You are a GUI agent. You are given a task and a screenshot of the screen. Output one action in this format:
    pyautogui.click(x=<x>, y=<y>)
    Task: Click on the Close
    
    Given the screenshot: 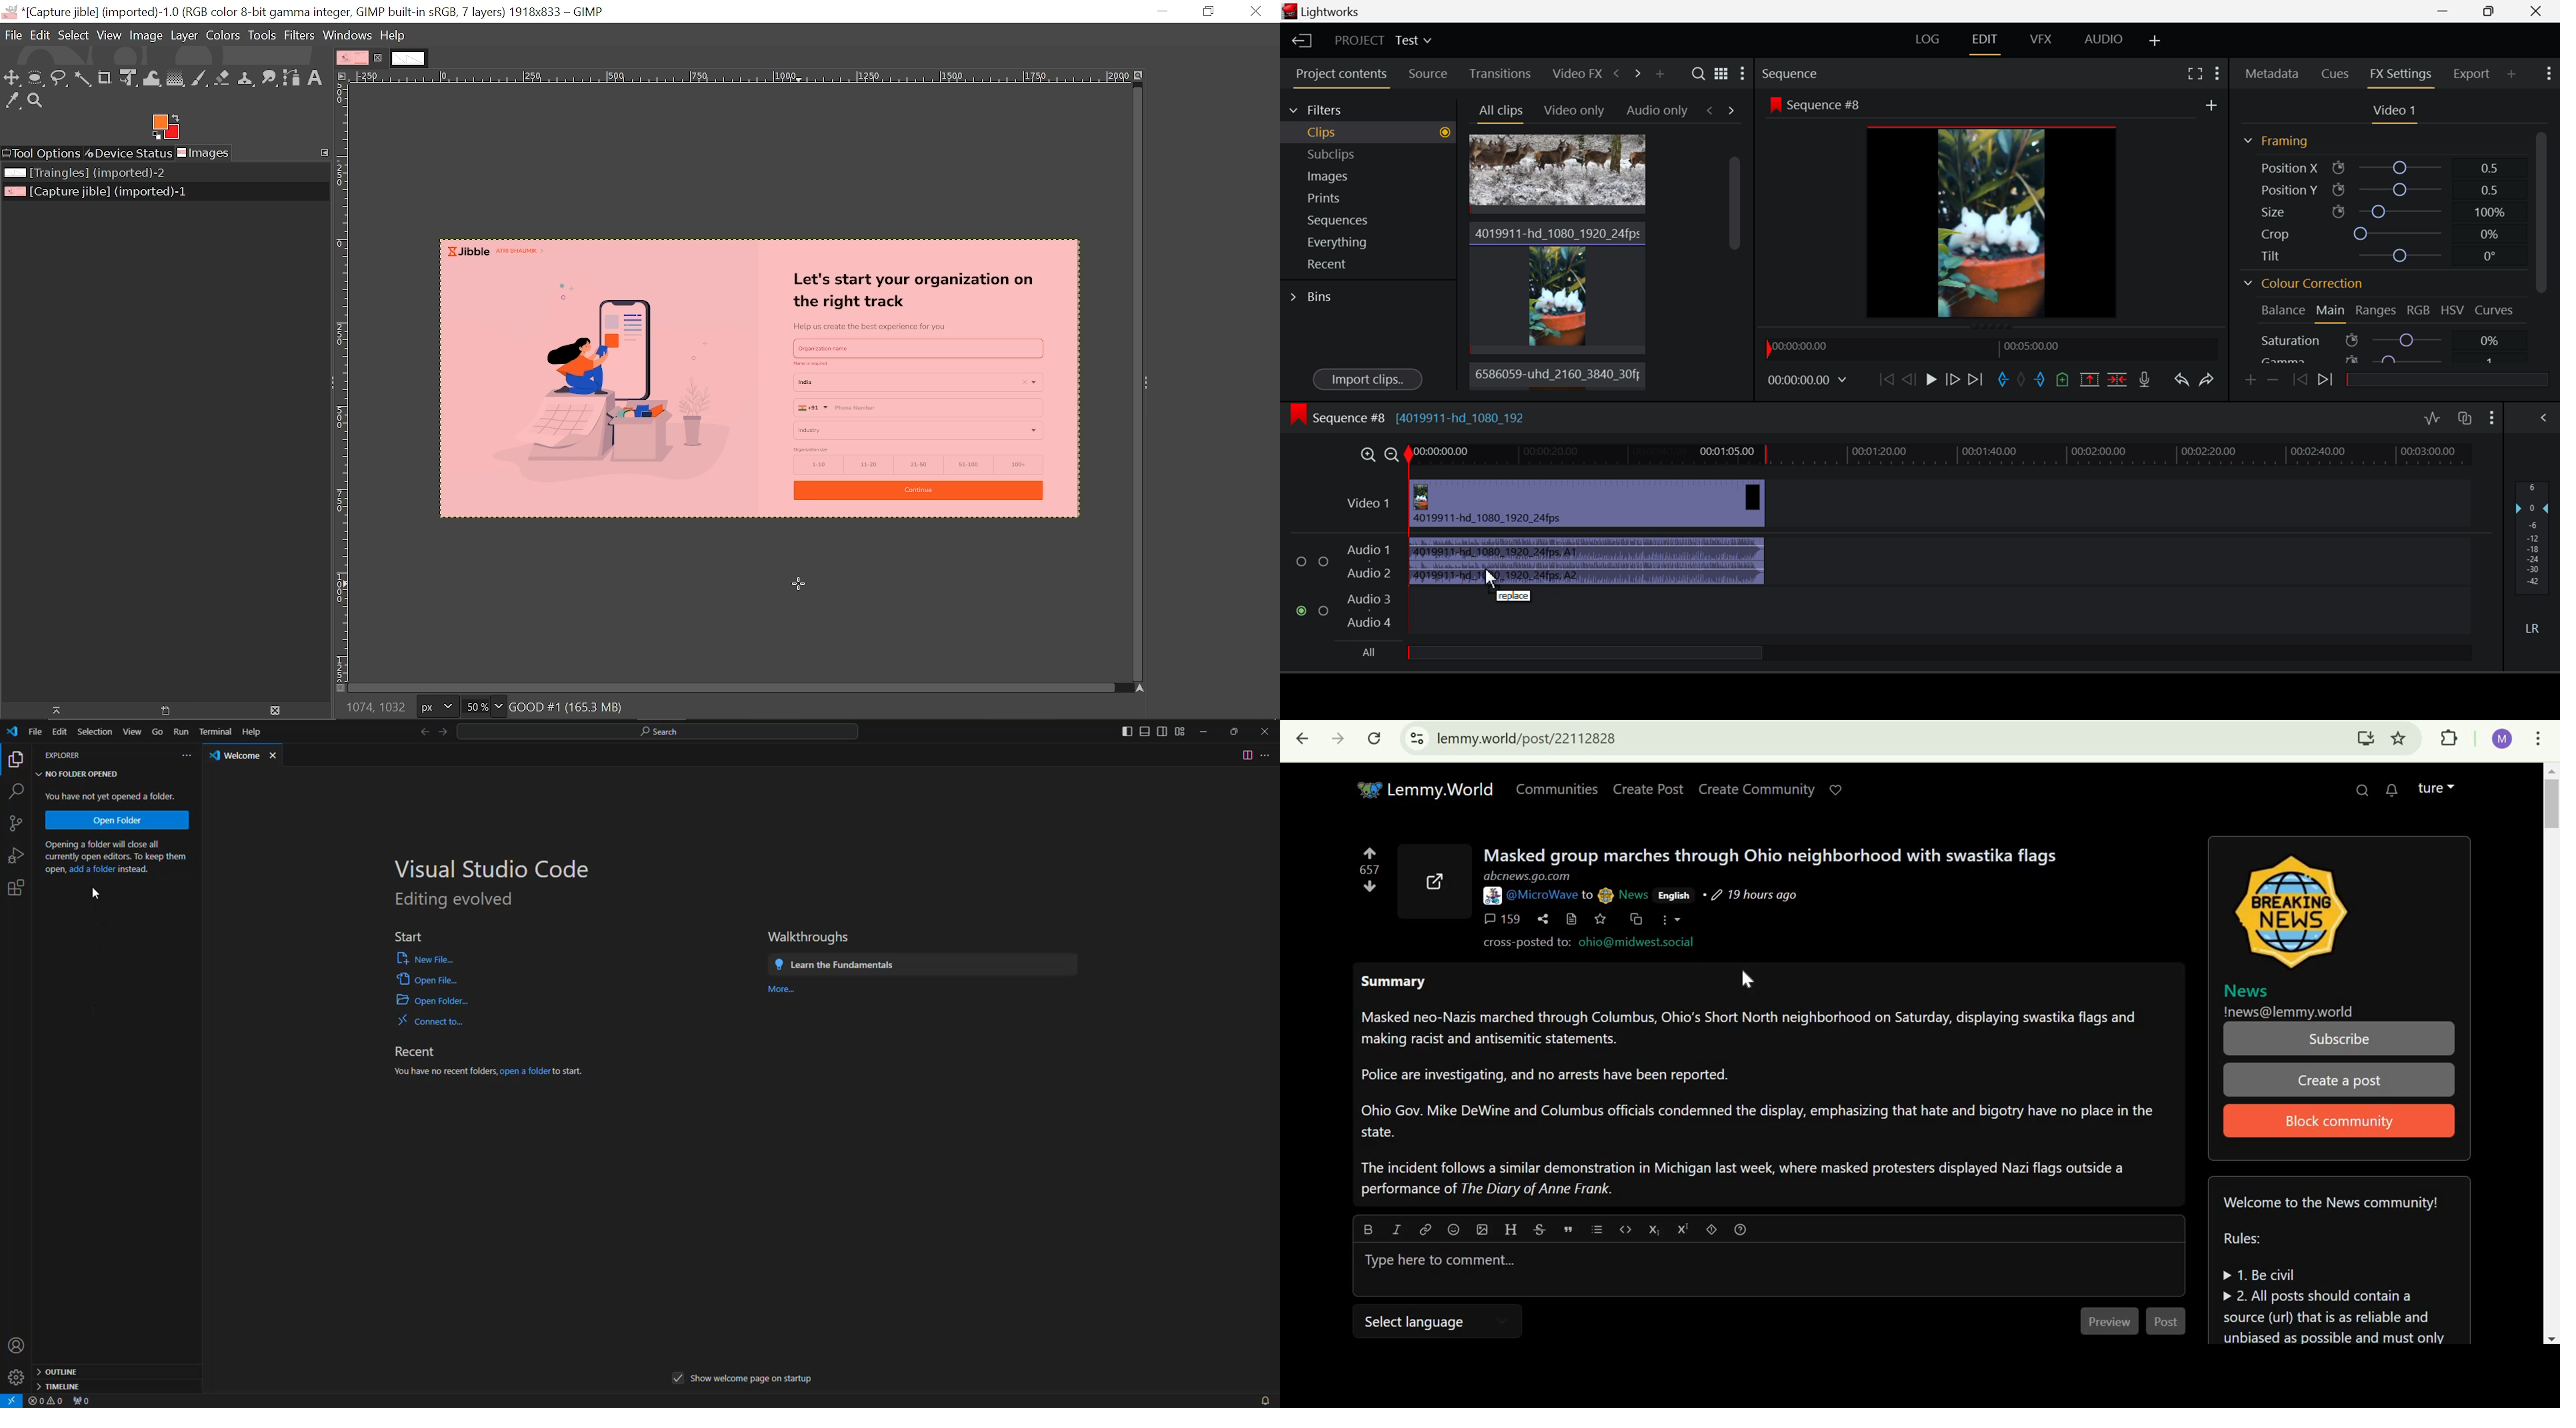 What is the action you would take?
    pyautogui.click(x=2536, y=11)
    